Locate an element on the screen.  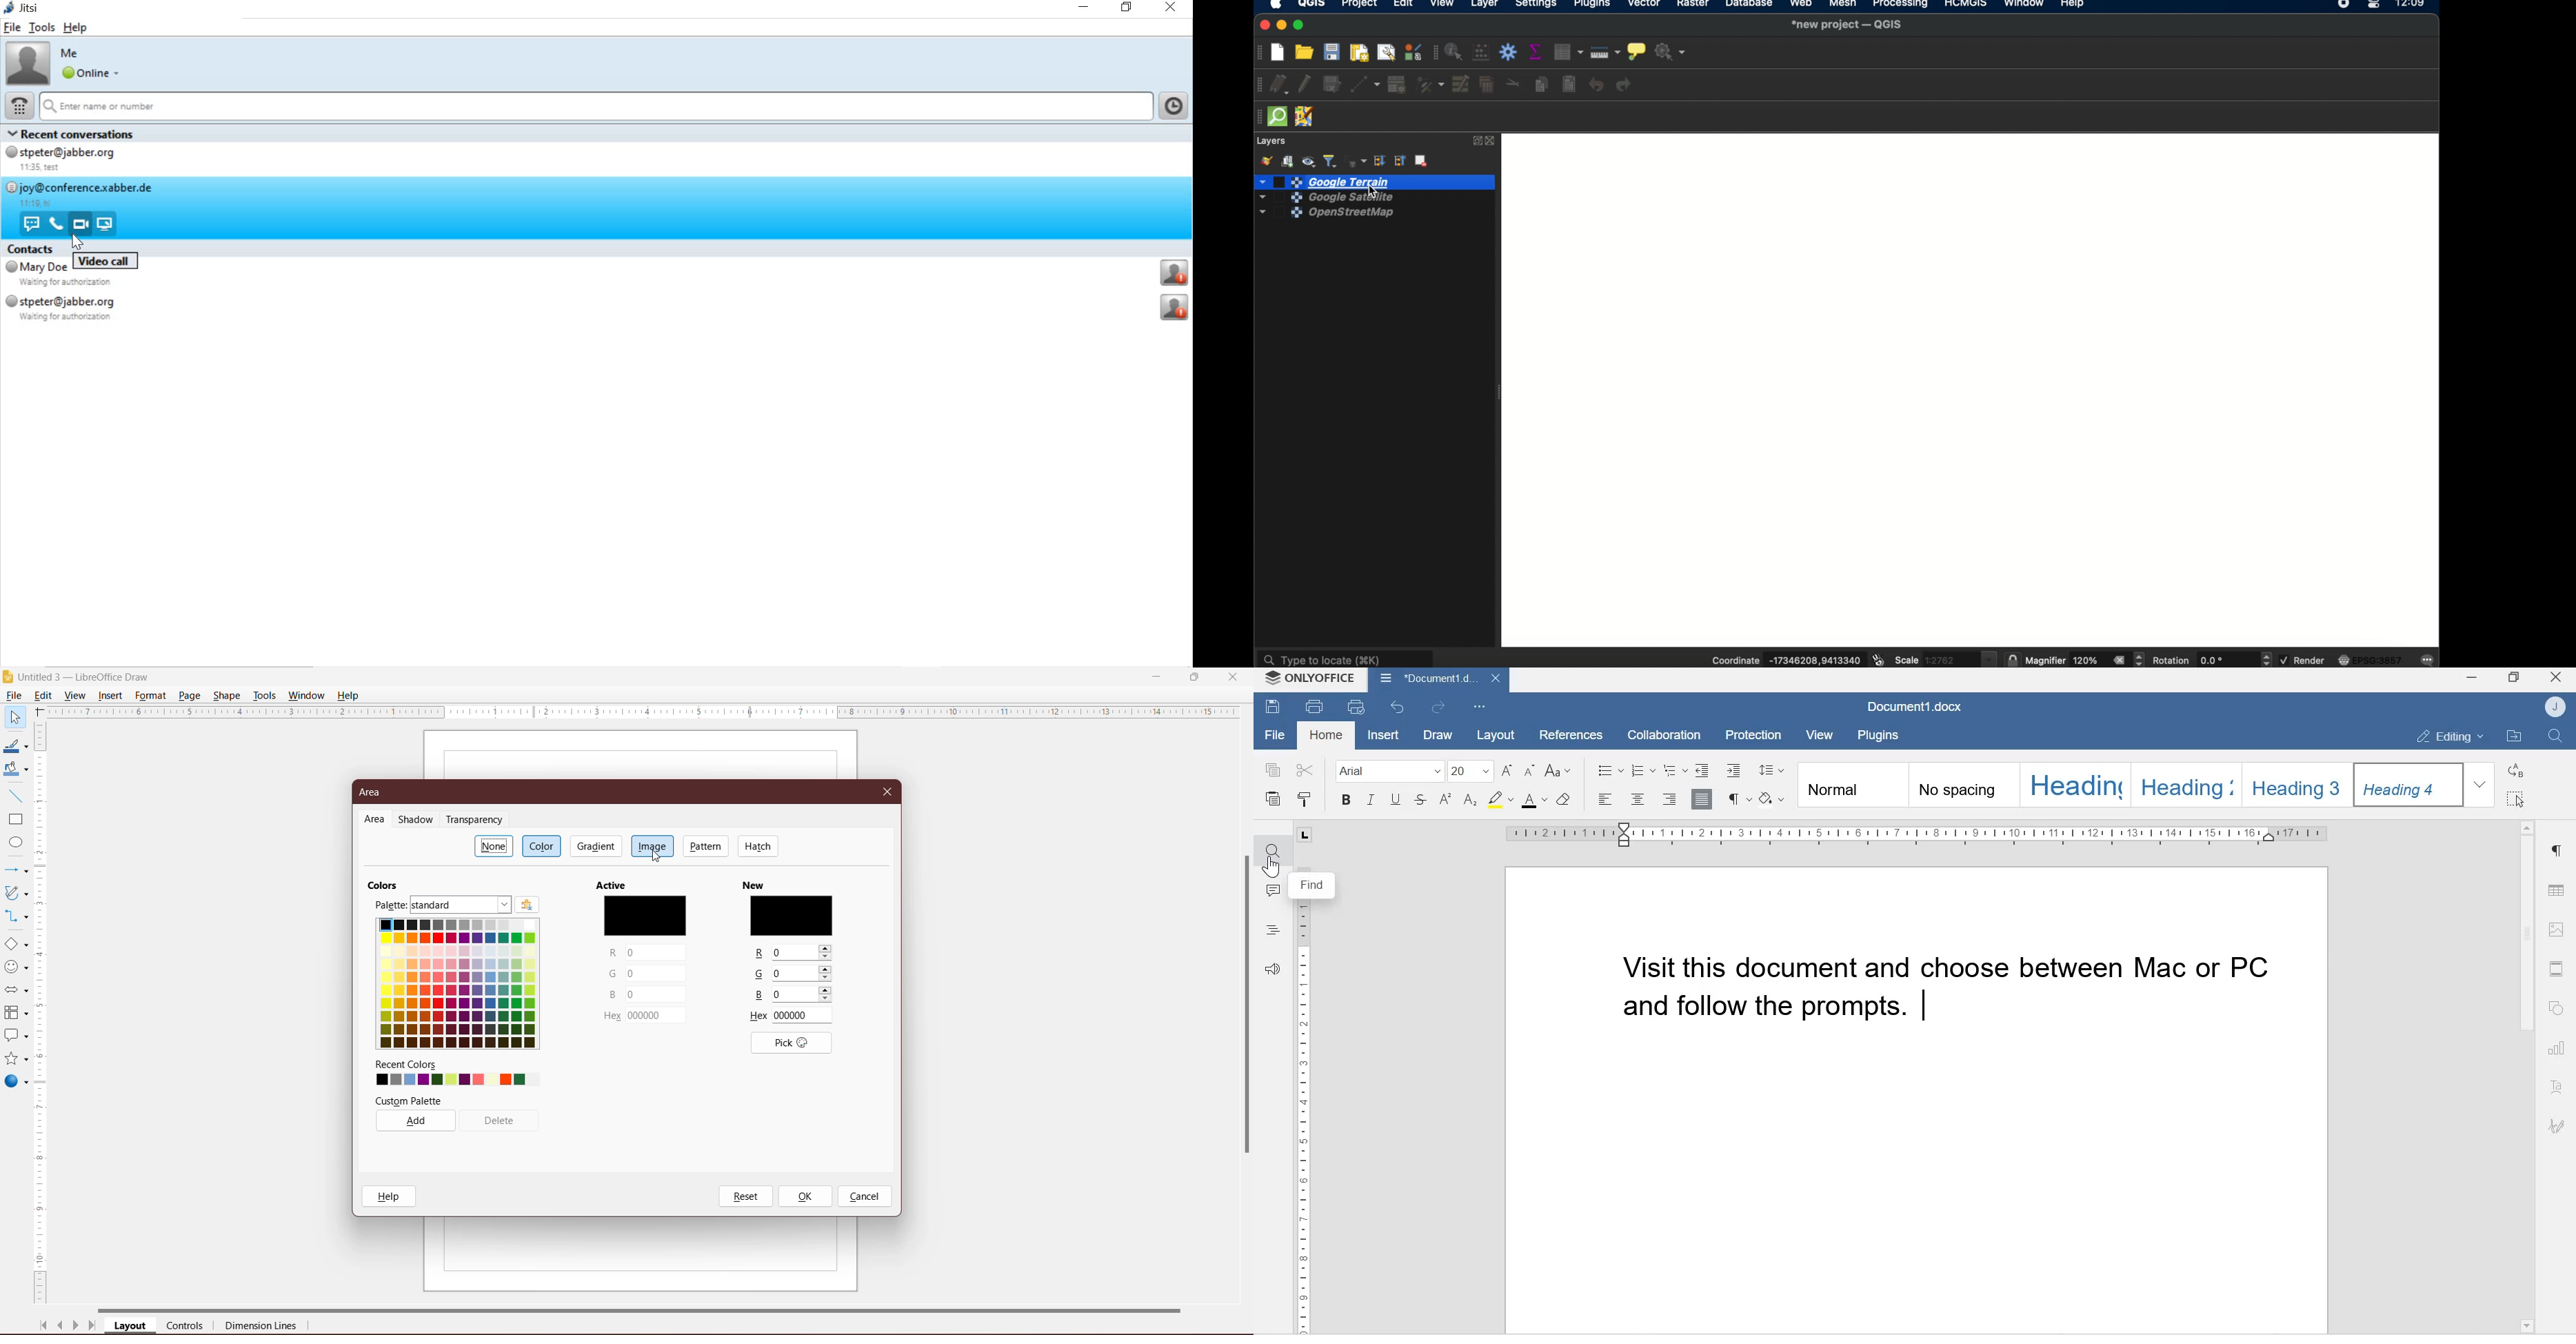
Protection is located at coordinates (1755, 734).